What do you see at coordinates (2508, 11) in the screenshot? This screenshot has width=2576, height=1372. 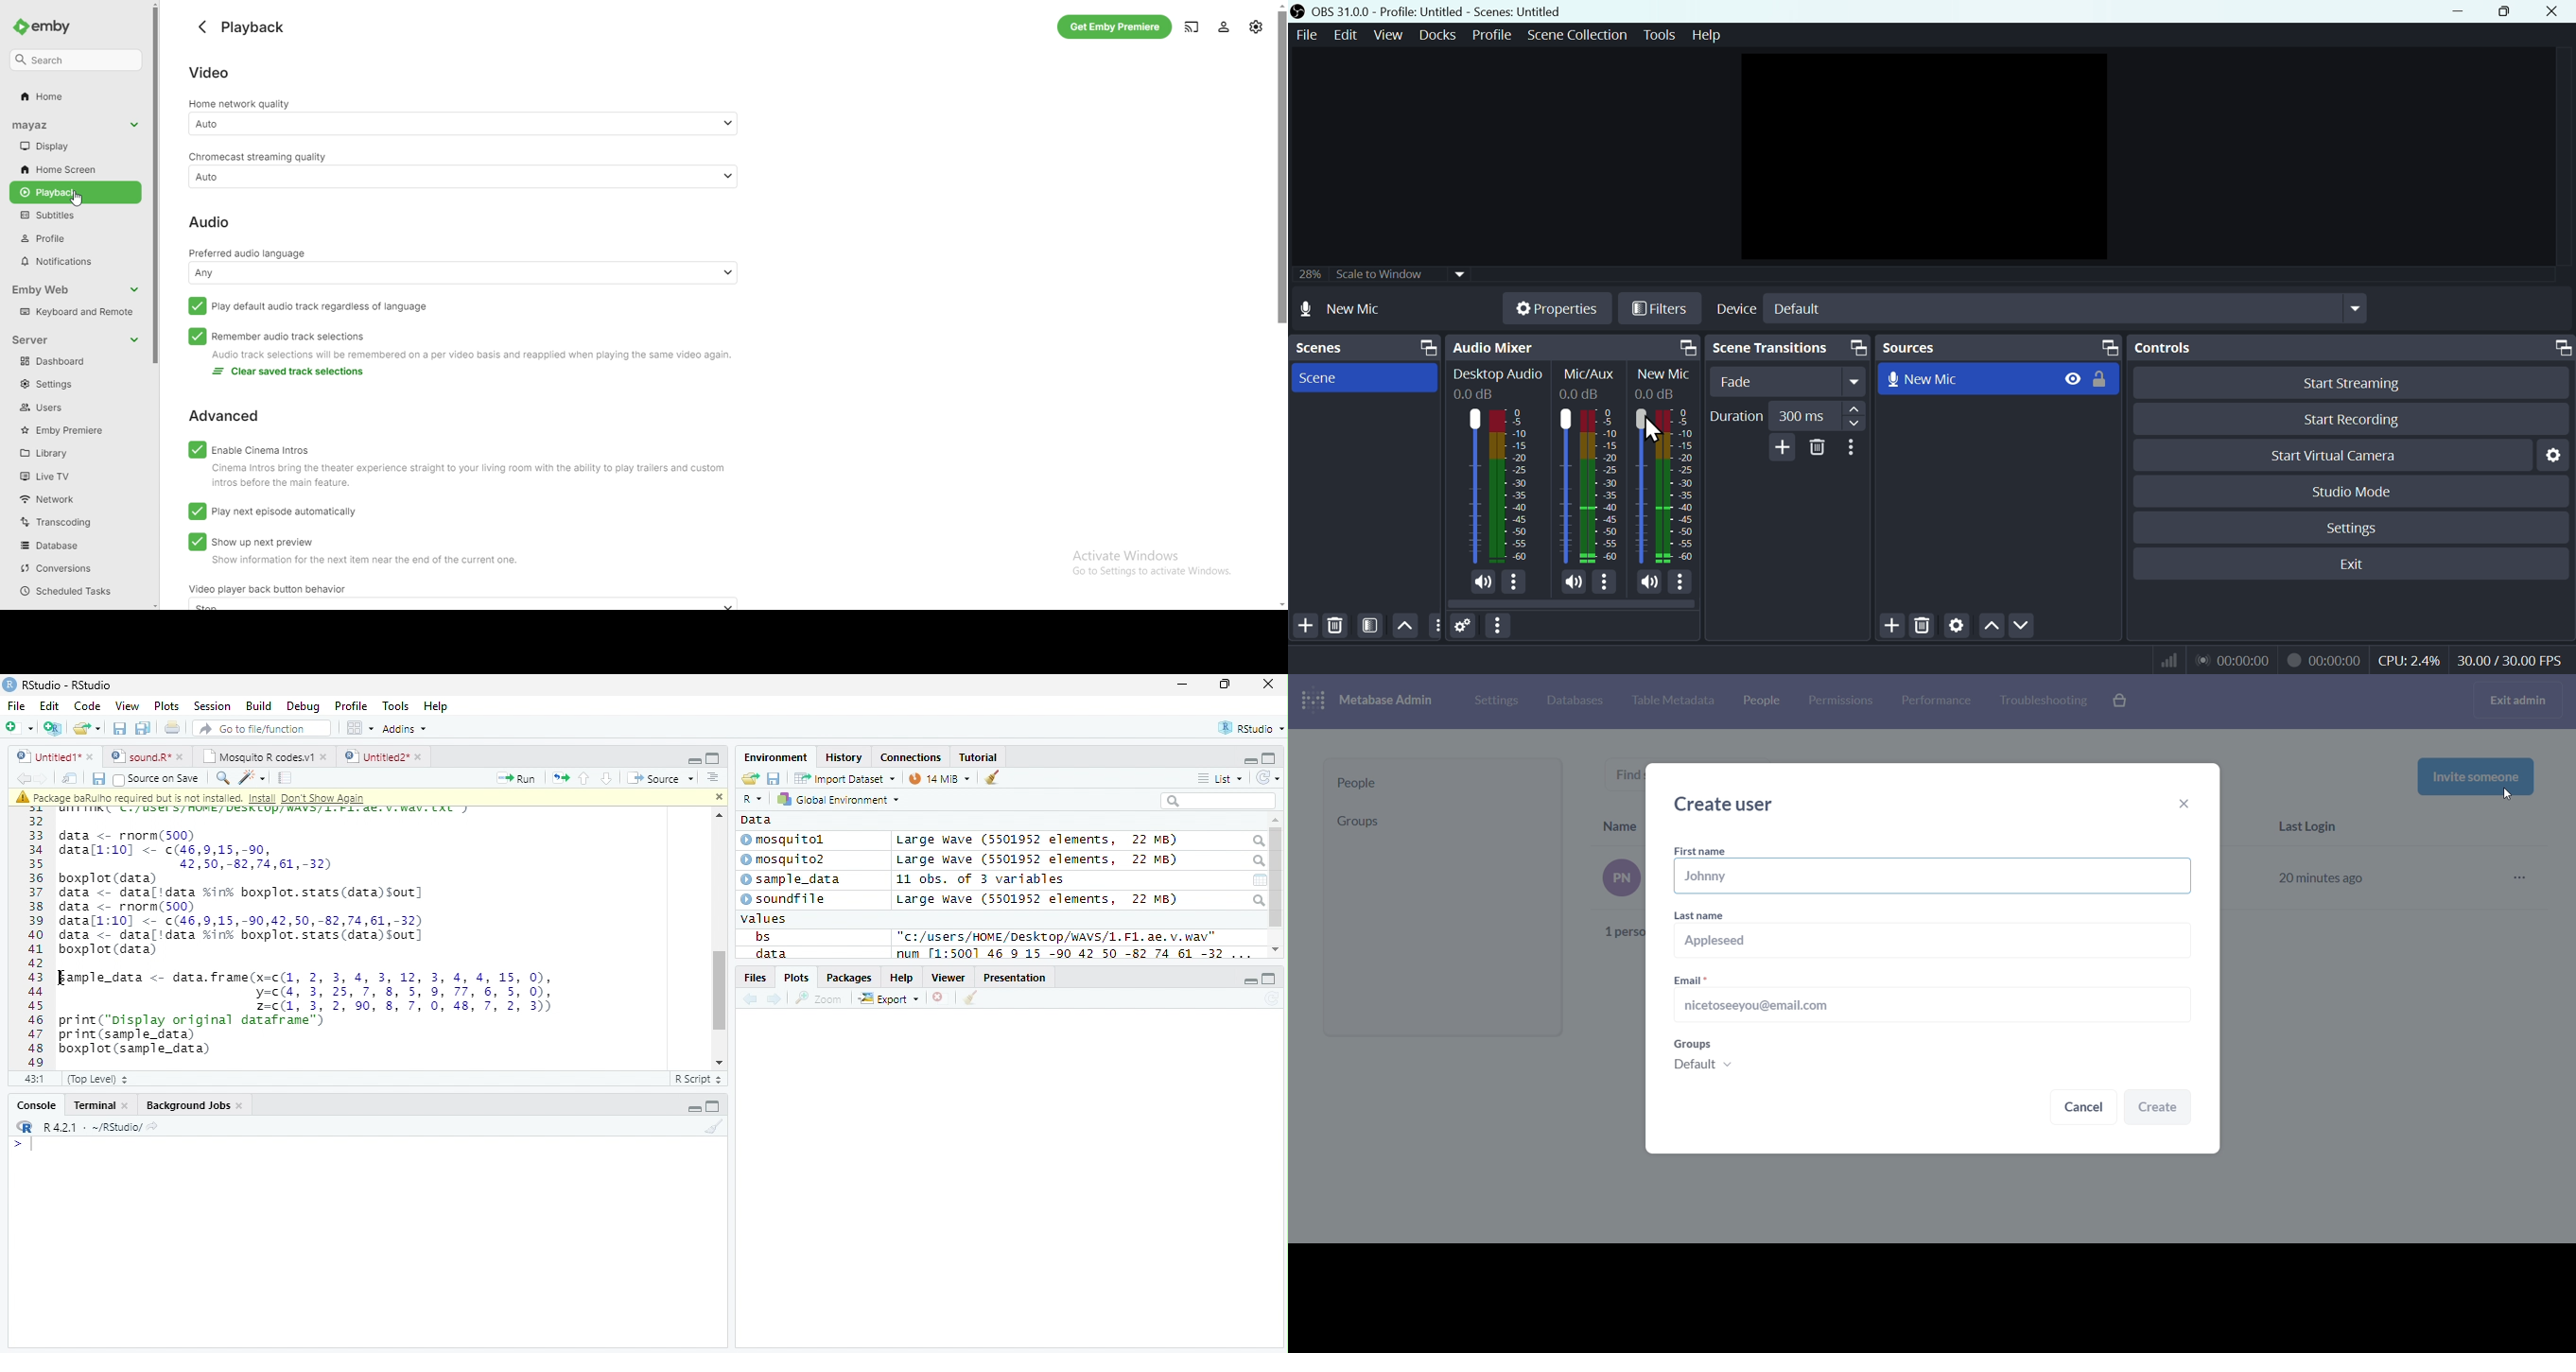 I see `Restore` at bounding box center [2508, 11].